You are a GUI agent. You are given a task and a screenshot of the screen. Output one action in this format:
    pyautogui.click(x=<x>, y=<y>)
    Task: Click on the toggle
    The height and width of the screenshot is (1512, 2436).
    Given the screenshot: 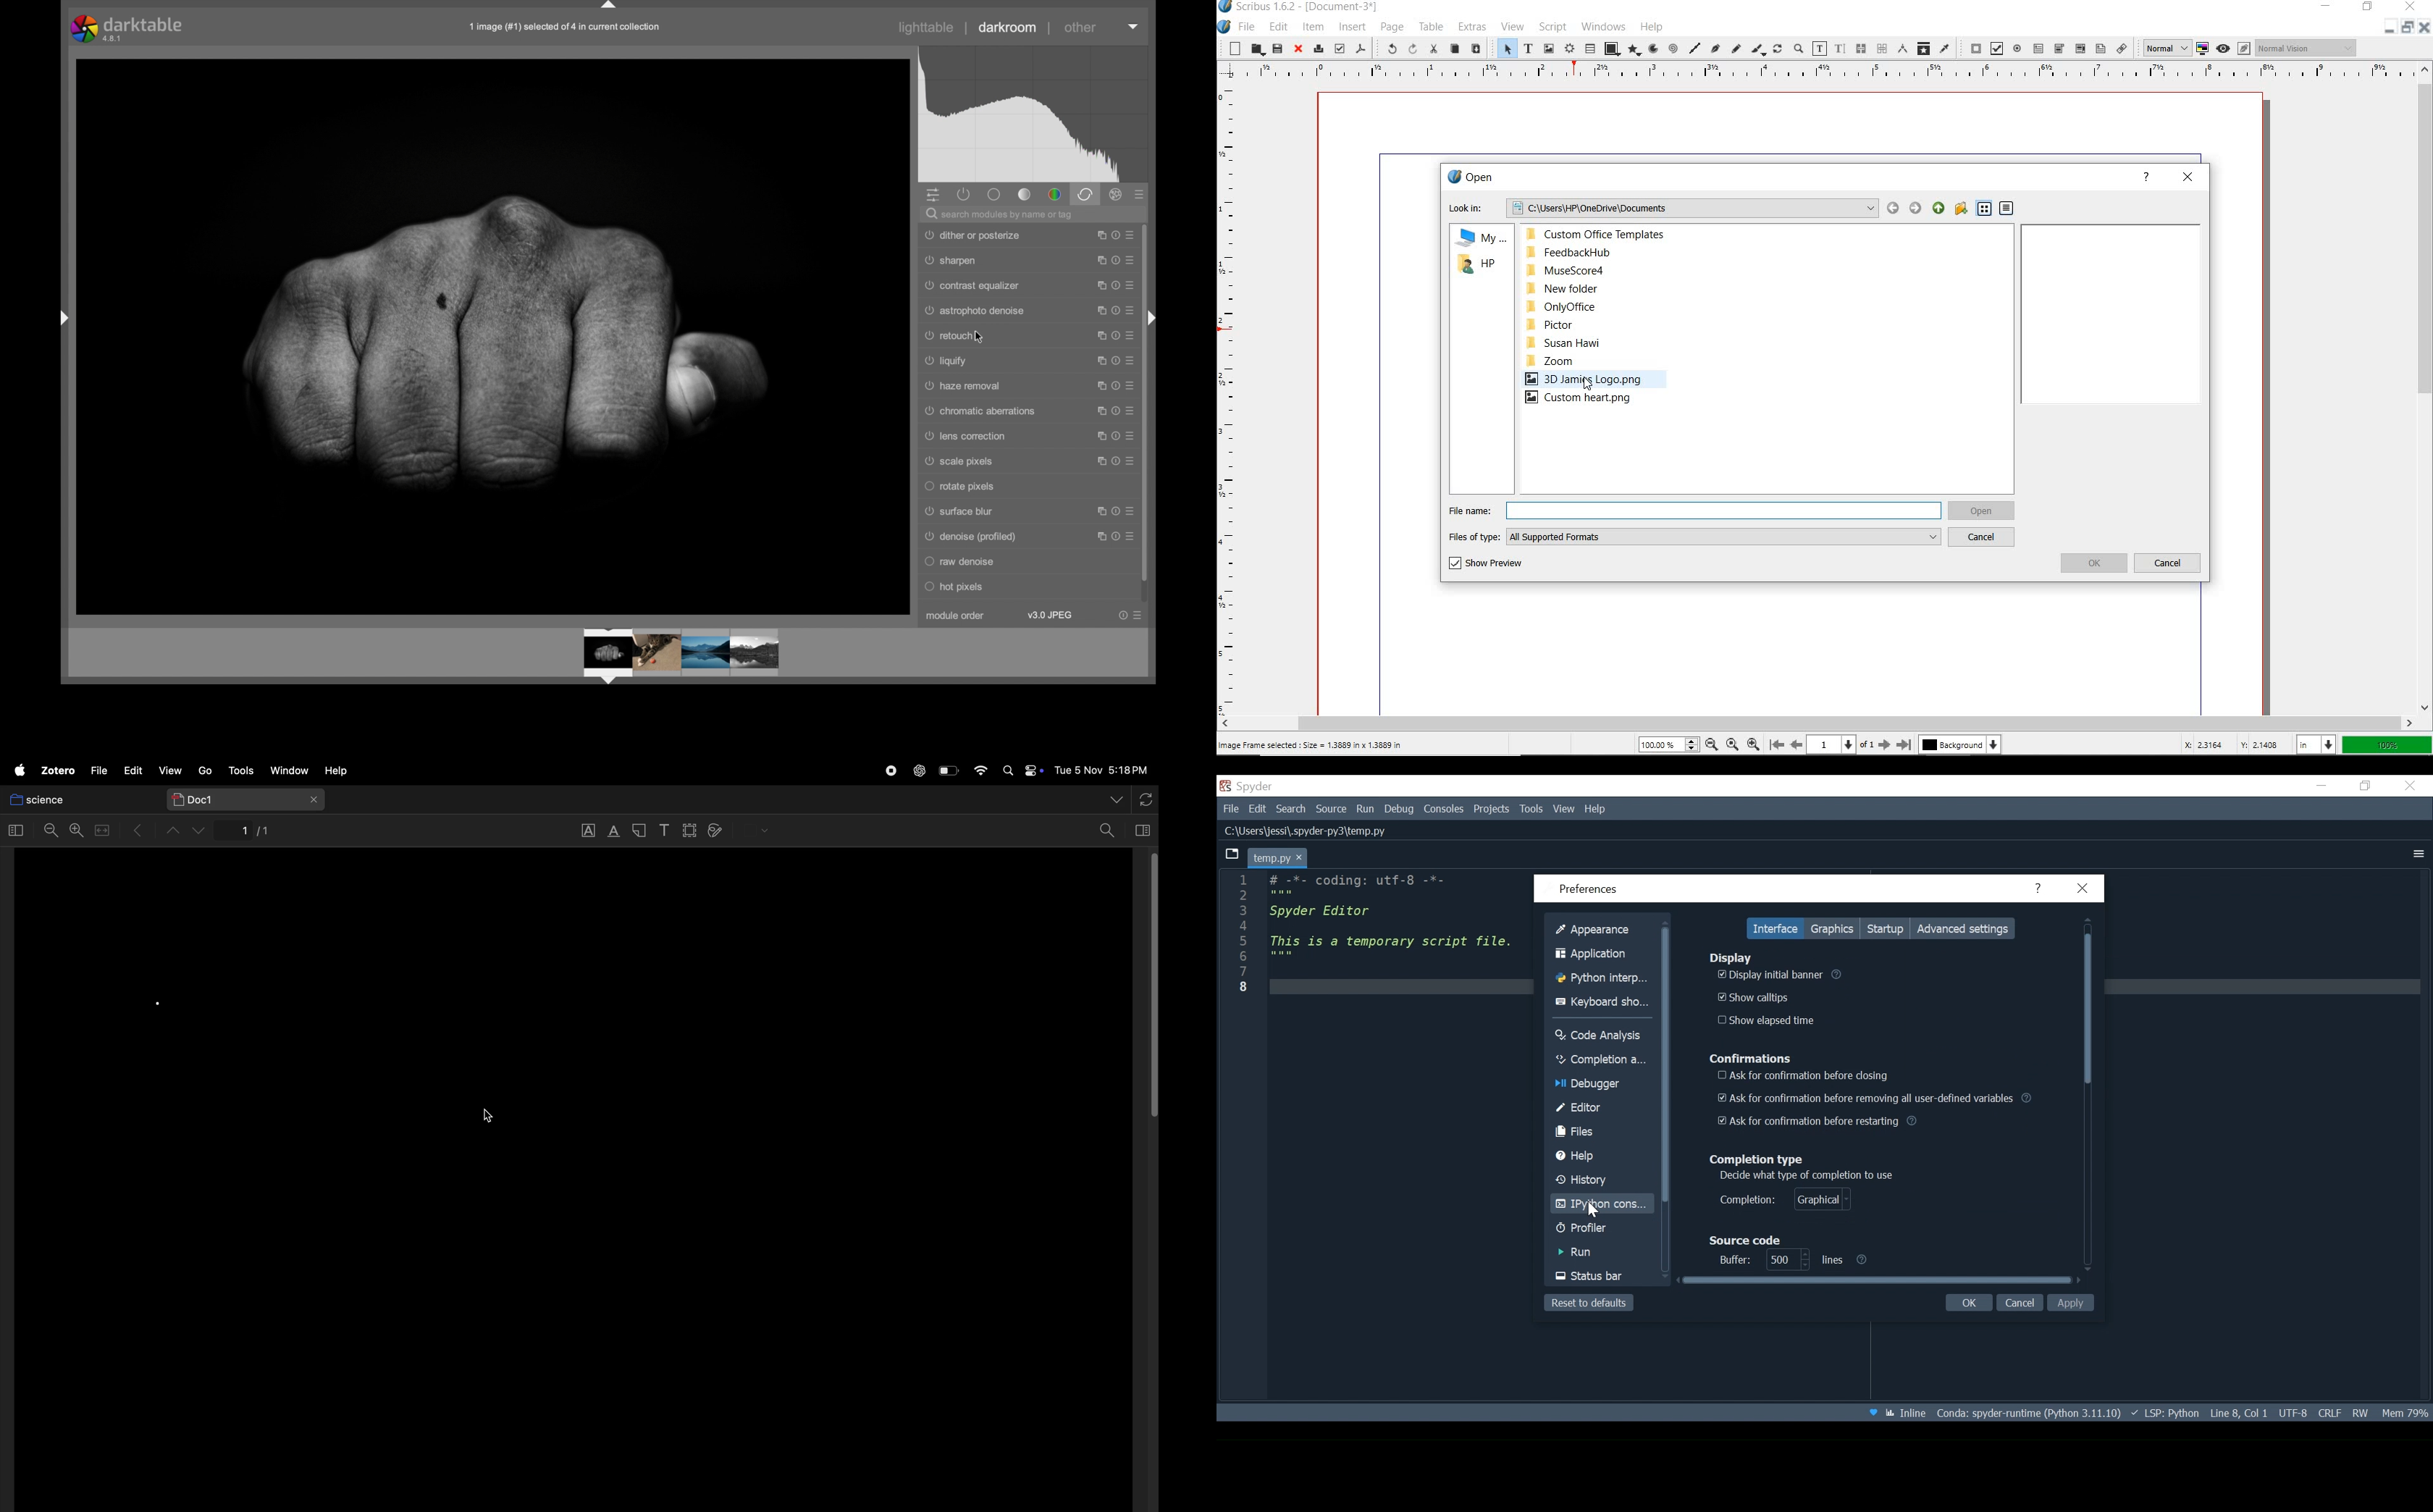 What is the action you would take?
    pyautogui.click(x=103, y=830)
    